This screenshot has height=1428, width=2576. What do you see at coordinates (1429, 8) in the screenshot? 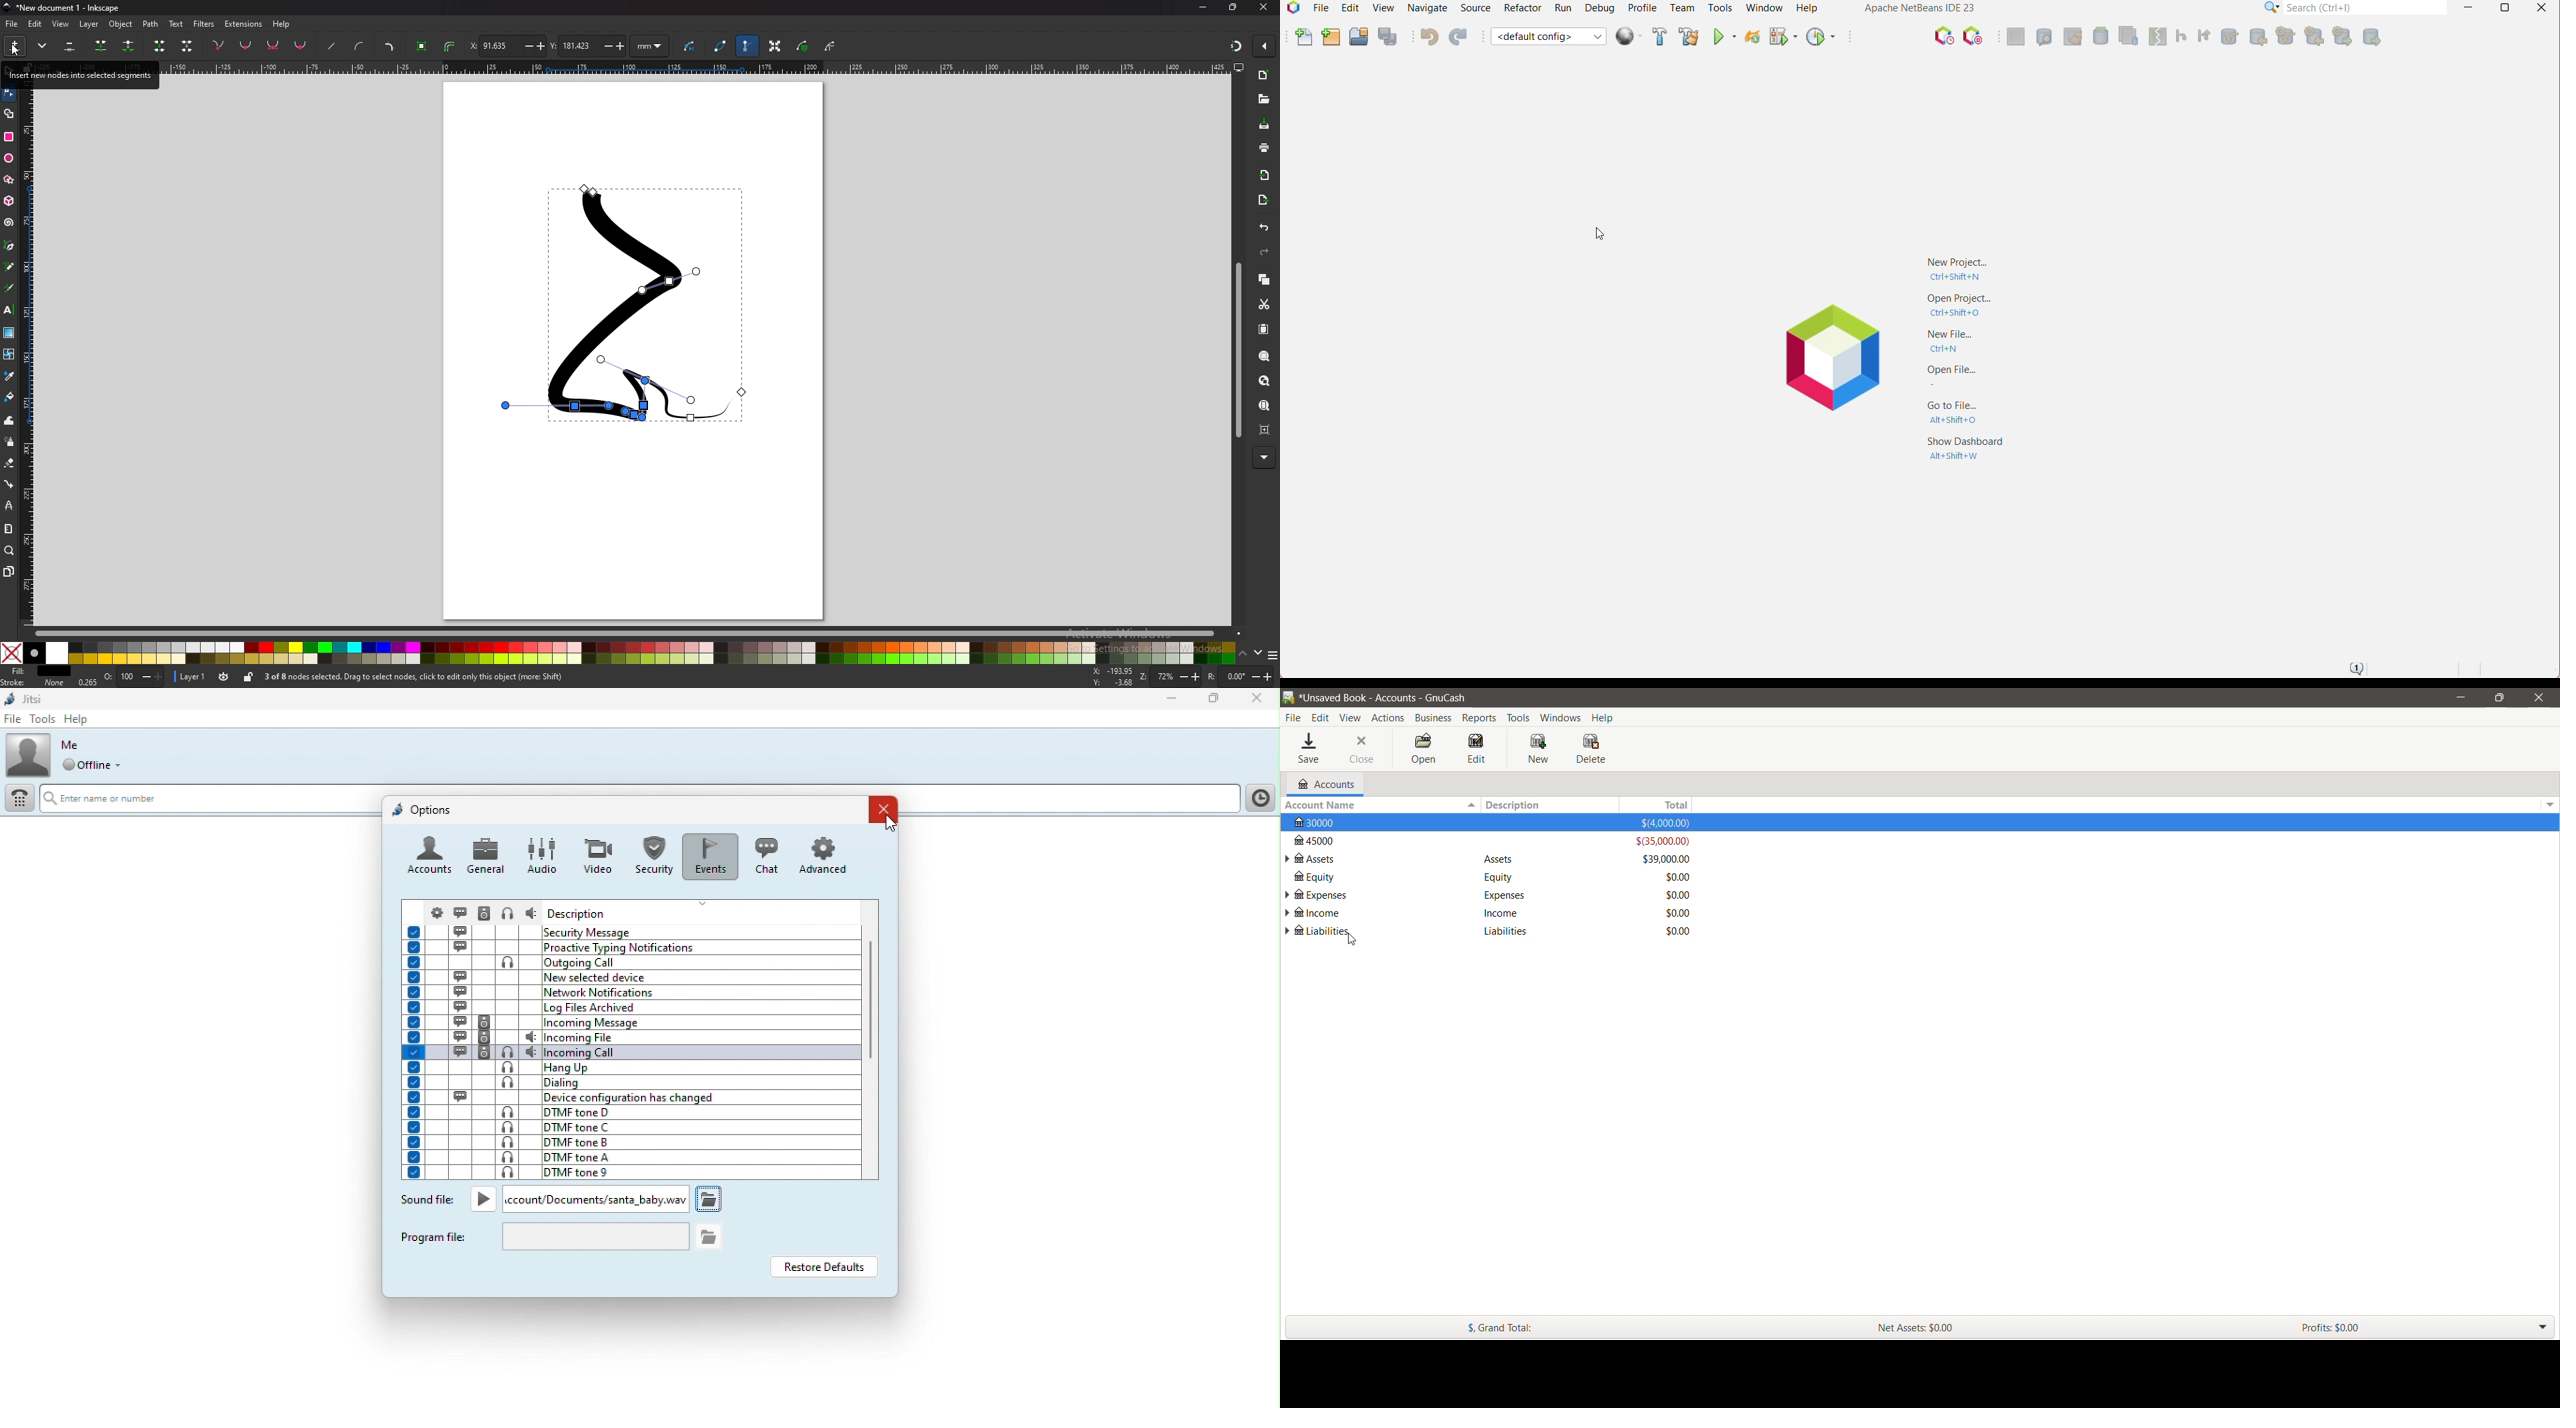
I see `Navigate` at bounding box center [1429, 8].